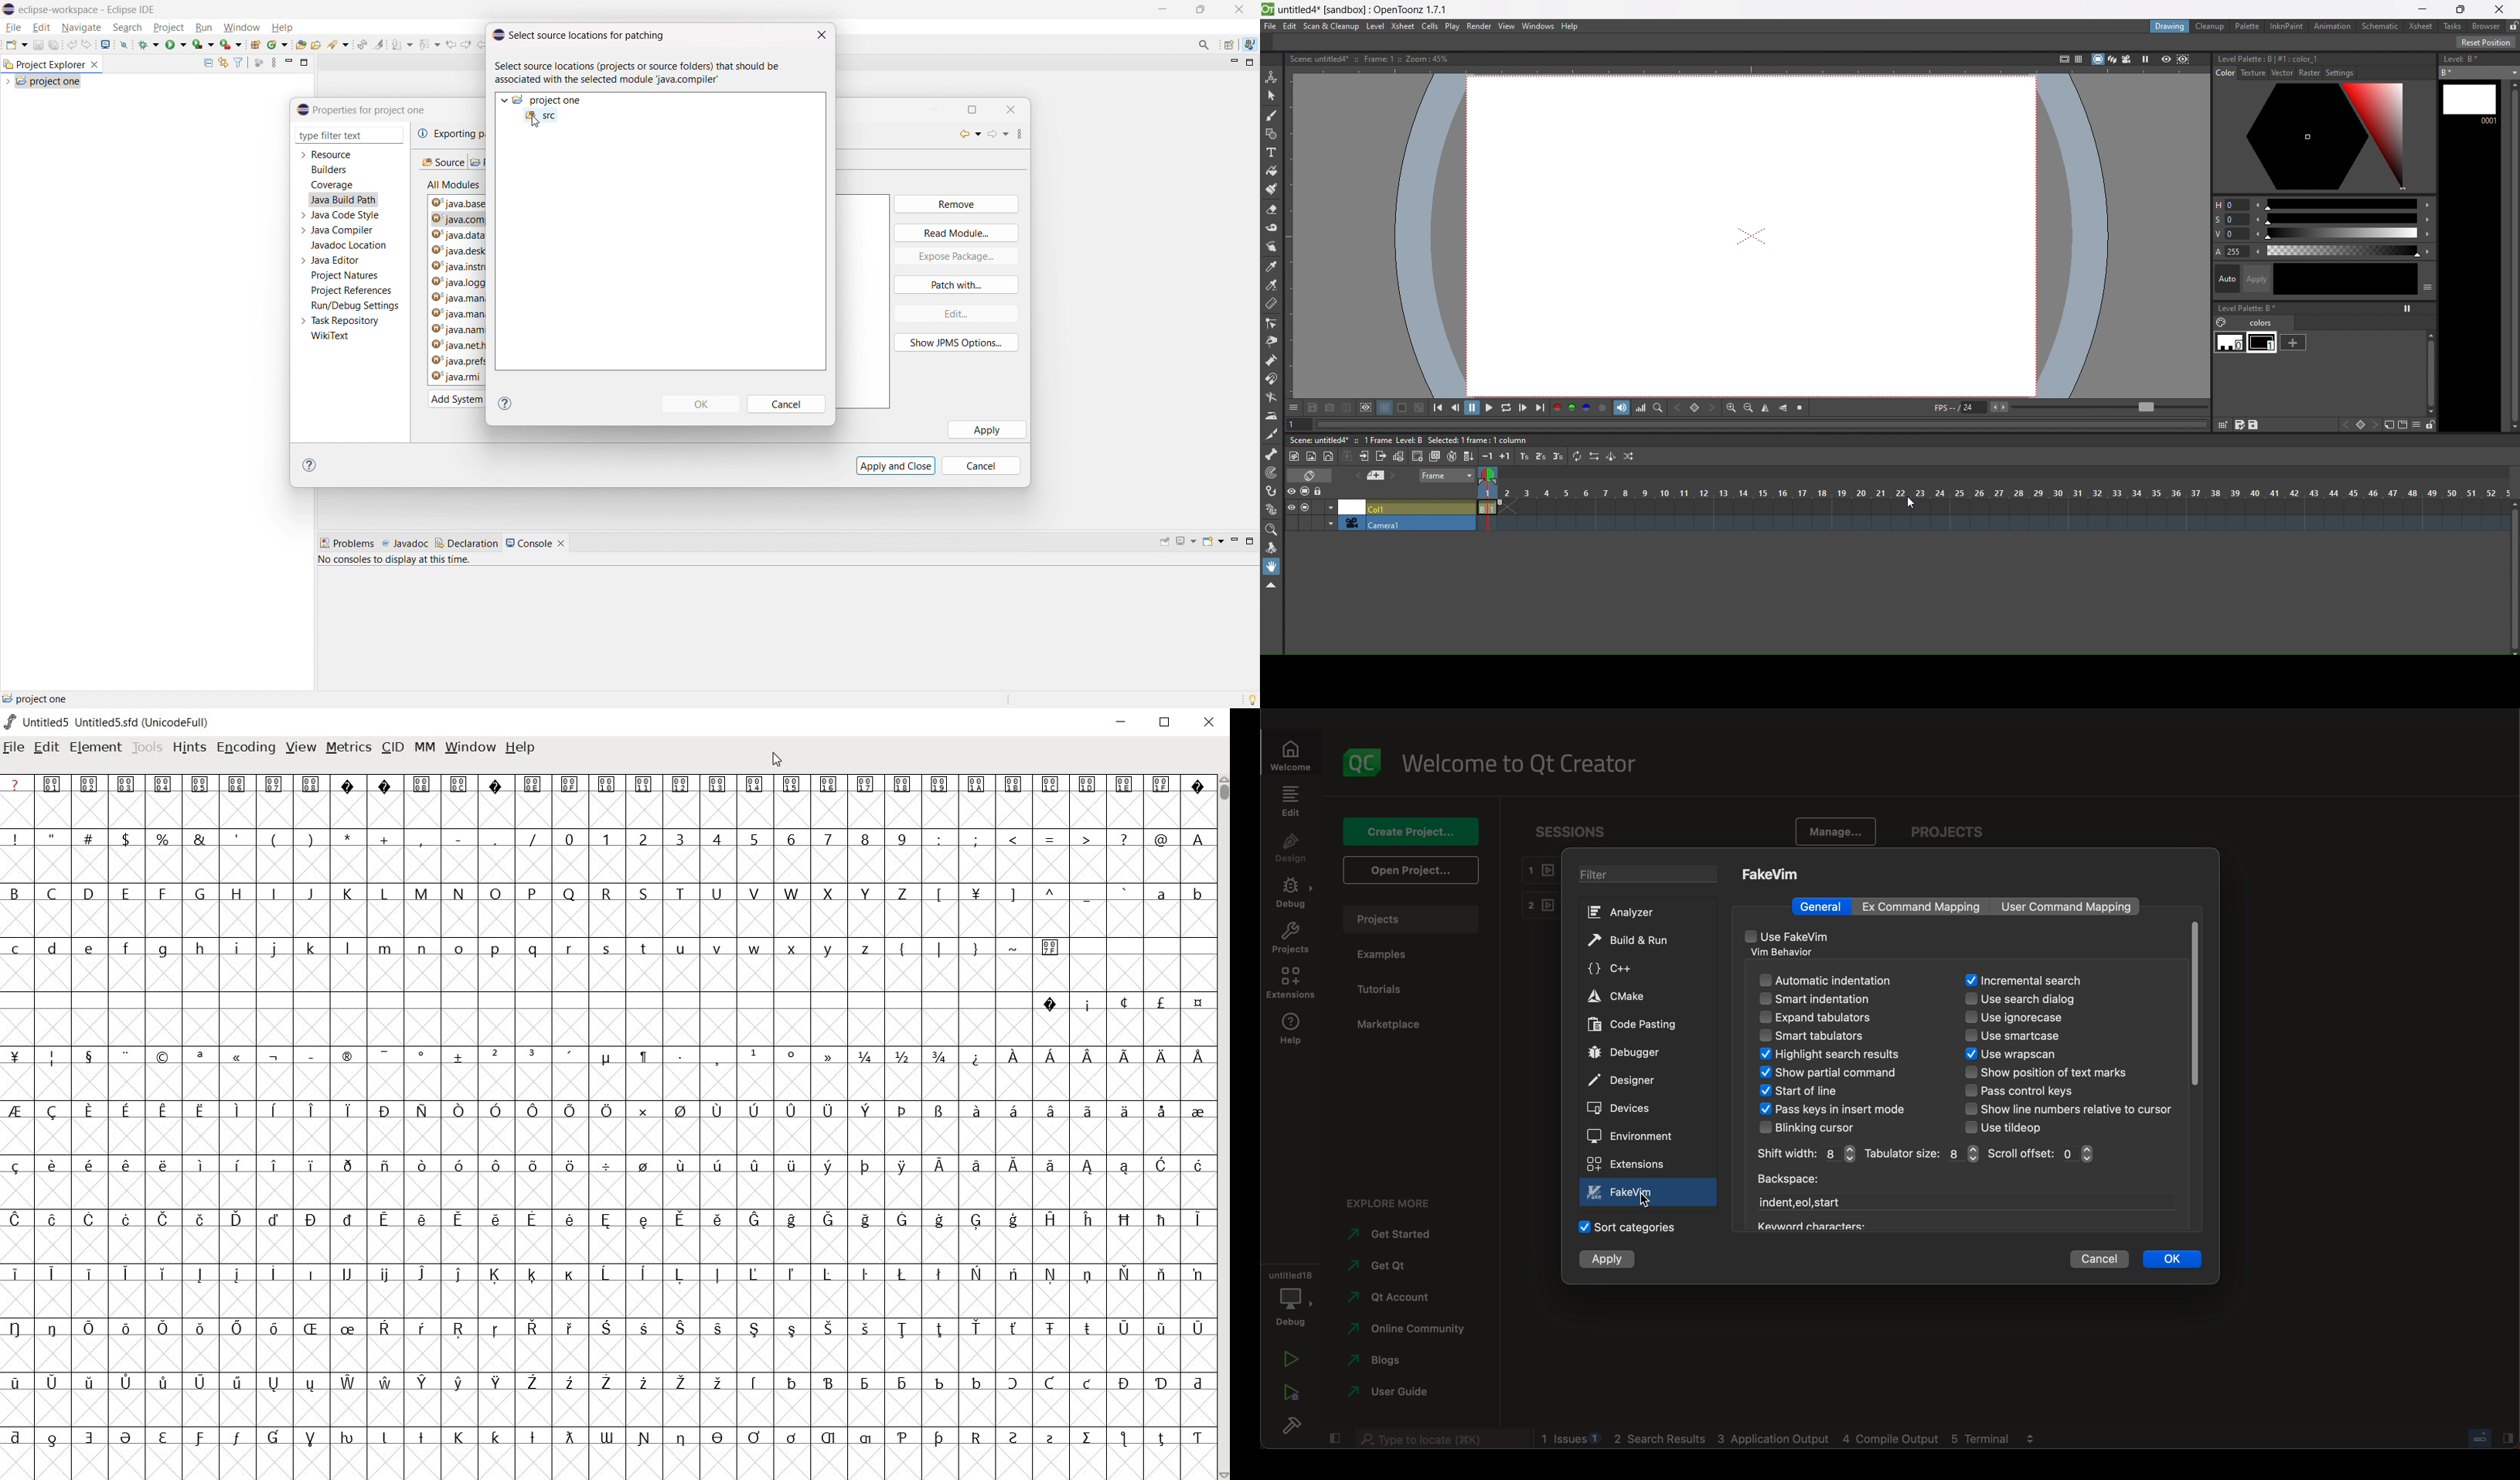 The height and width of the screenshot is (1484, 2520). What do you see at coordinates (1491, 477) in the screenshot?
I see `view` at bounding box center [1491, 477].